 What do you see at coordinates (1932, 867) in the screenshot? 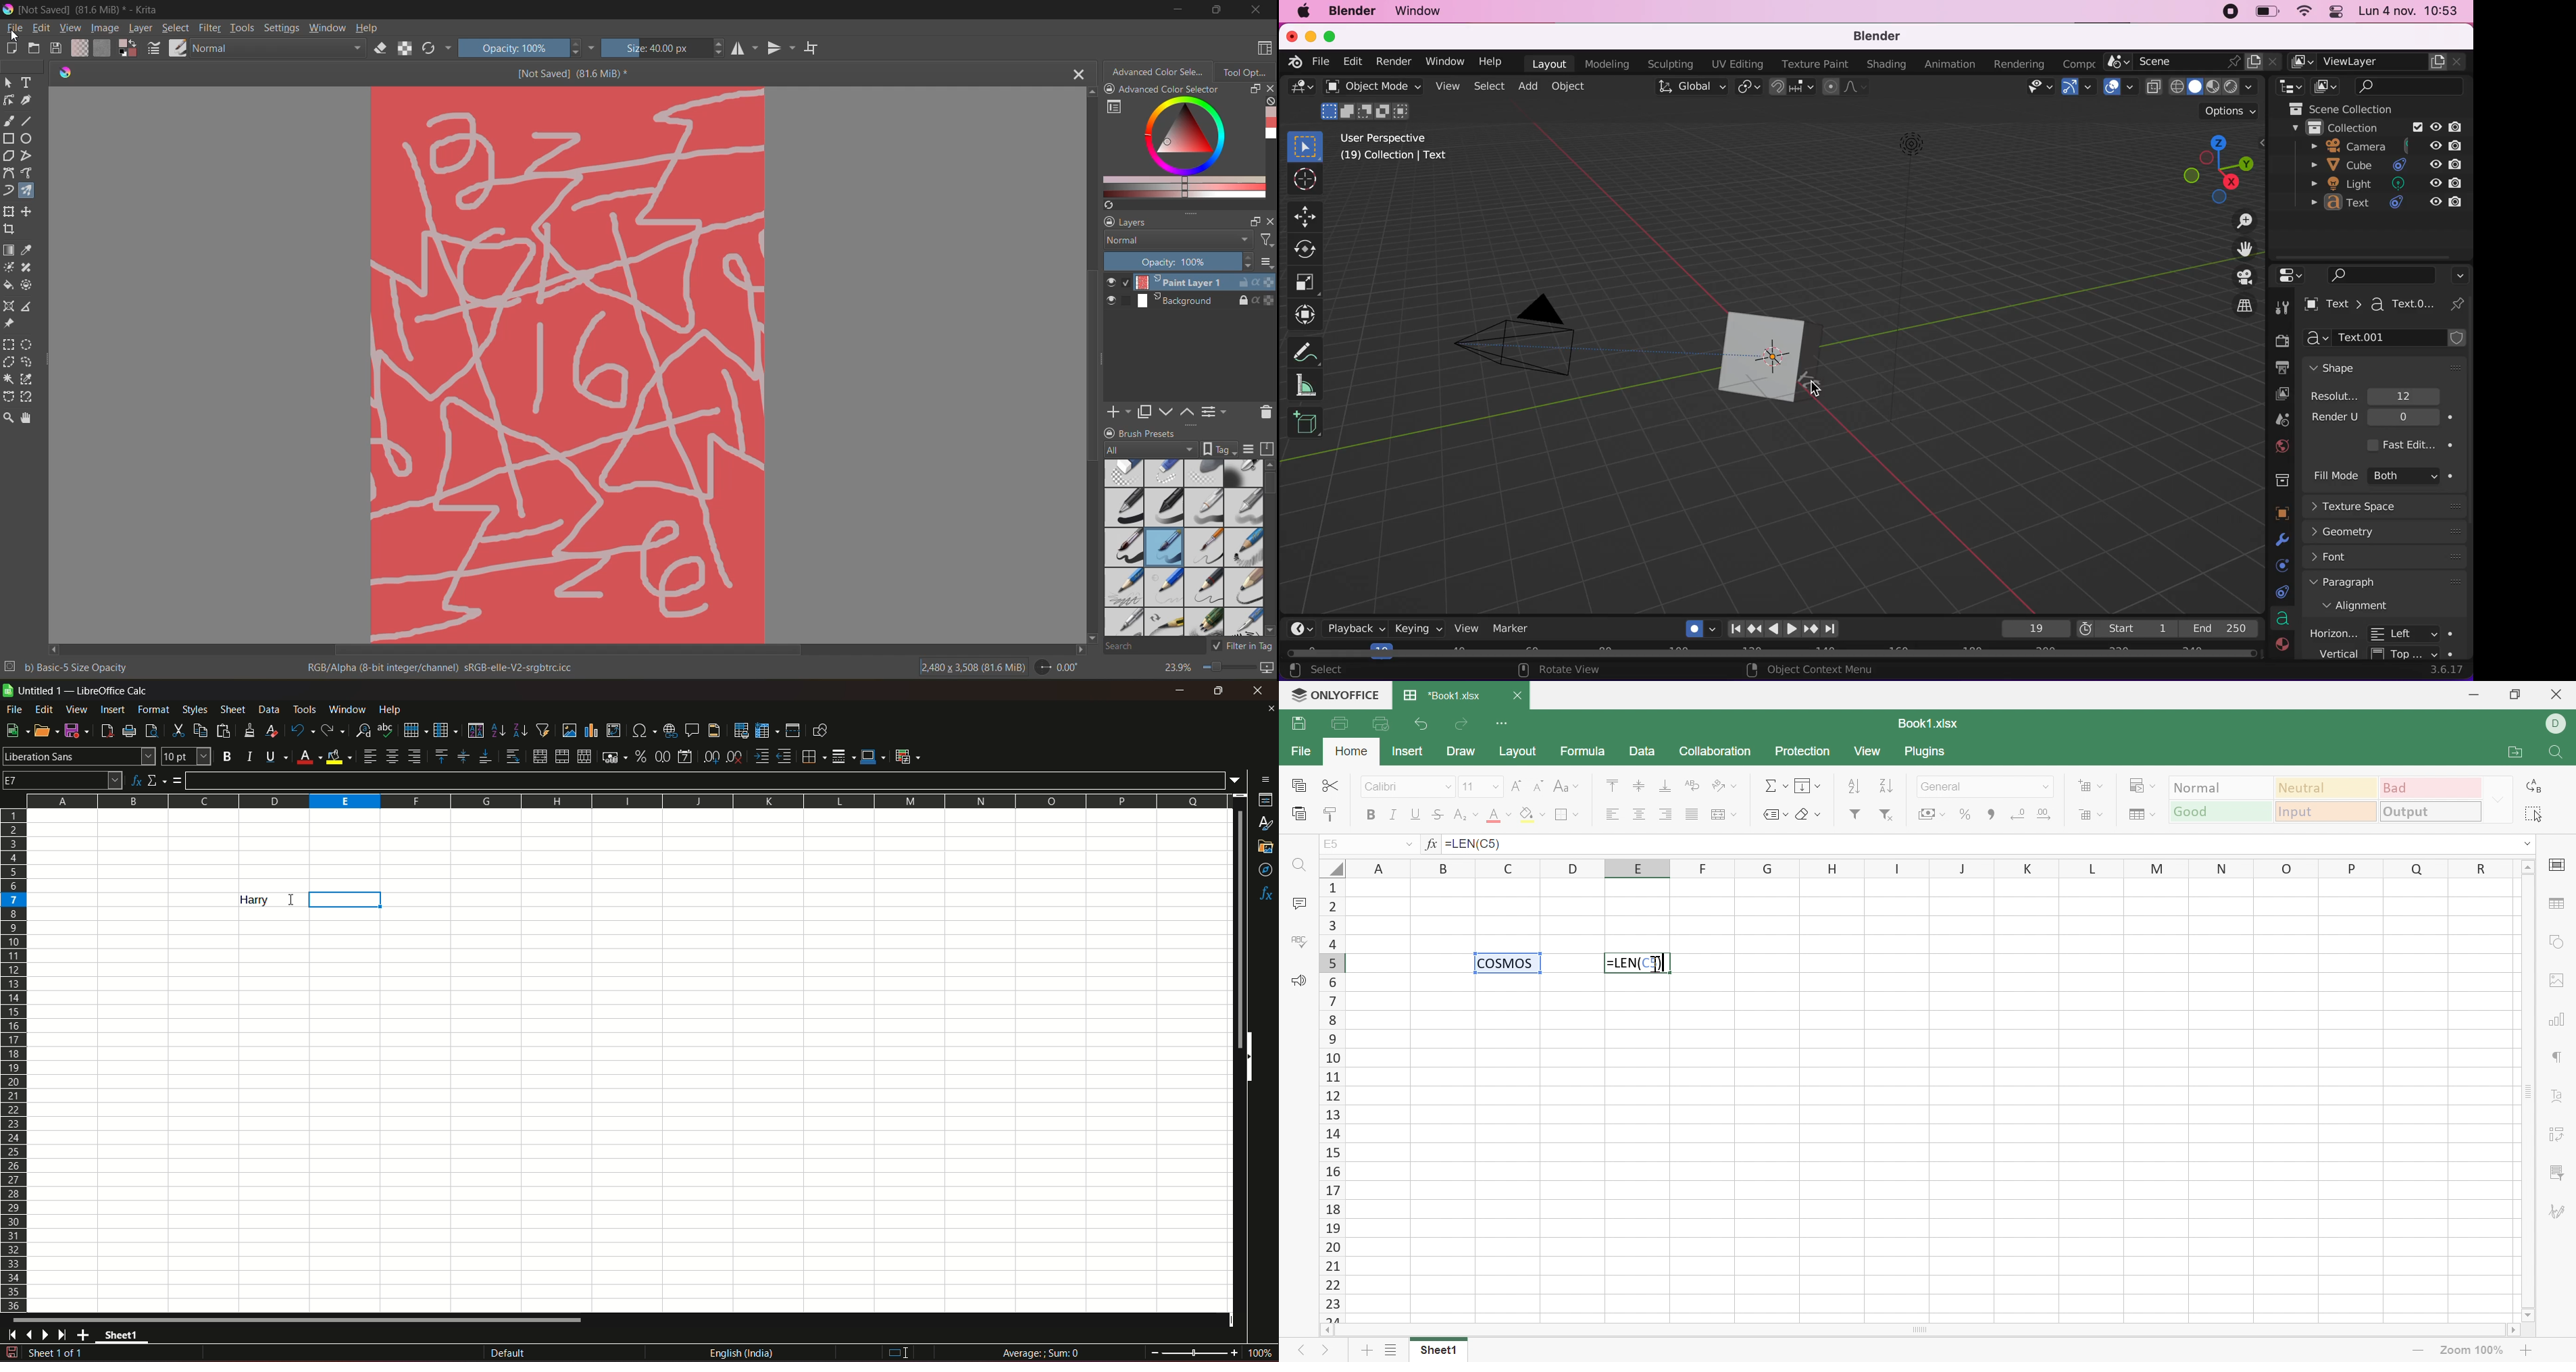
I see `Column Names` at bounding box center [1932, 867].